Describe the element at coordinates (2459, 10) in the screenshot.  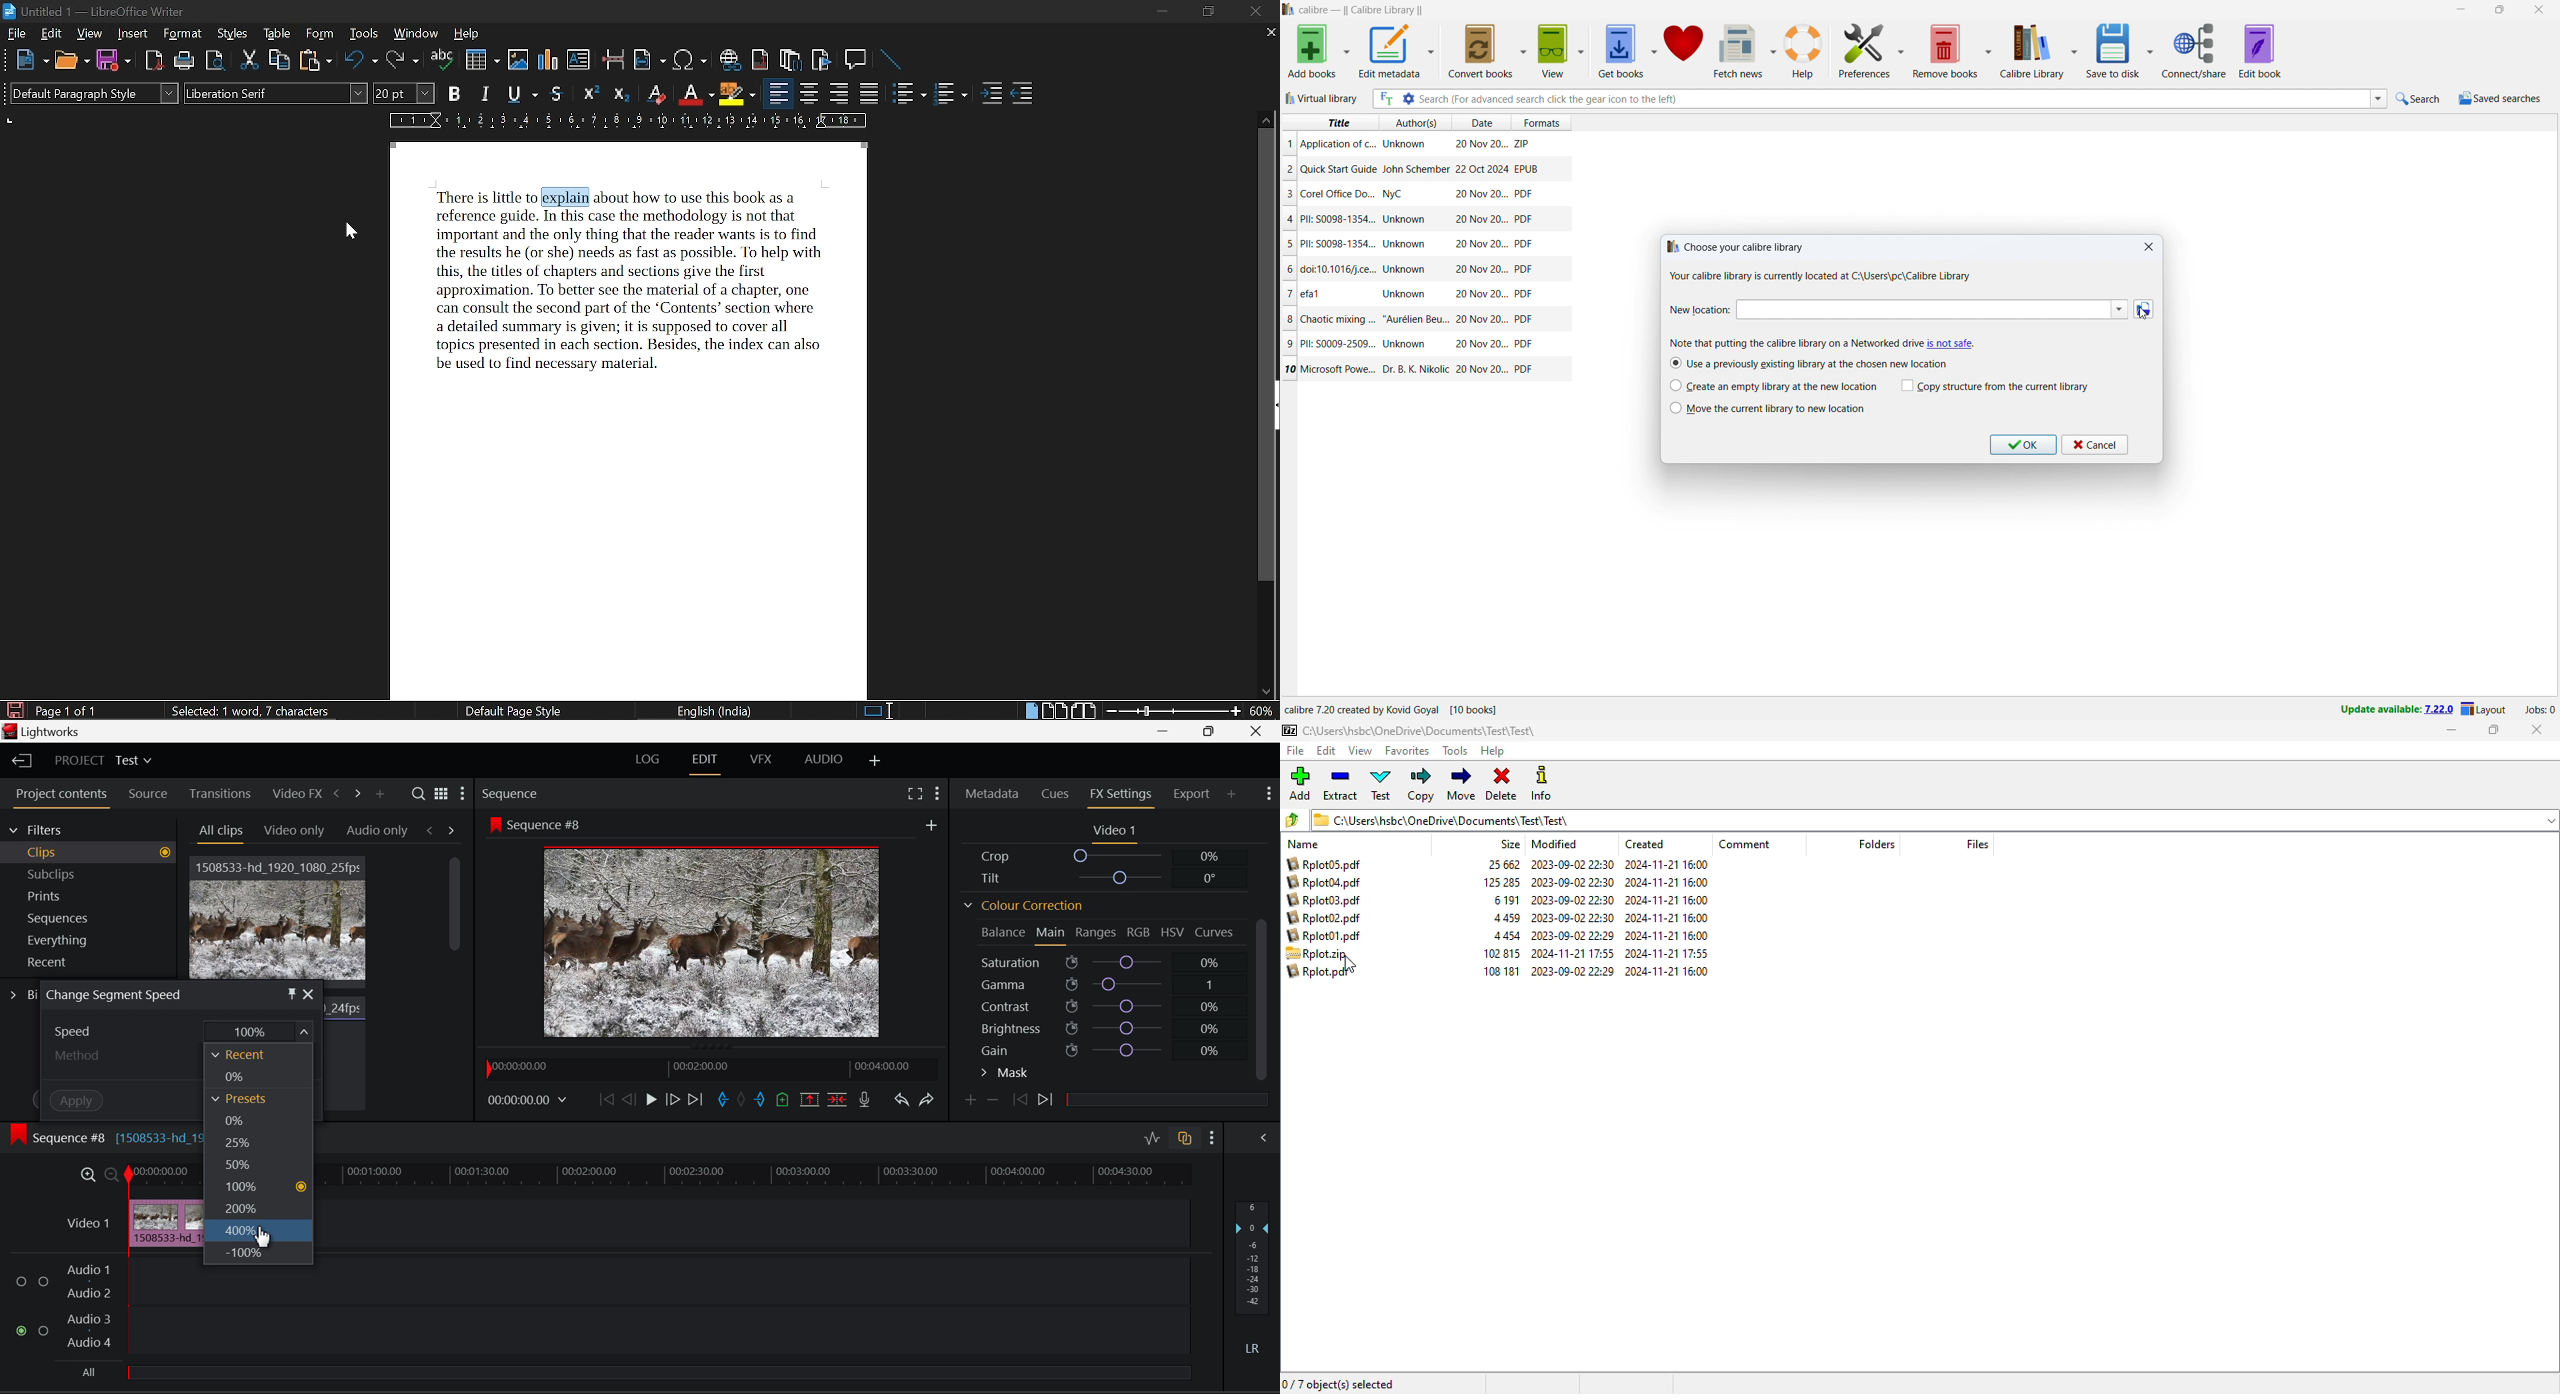
I see `minimize` at that location.